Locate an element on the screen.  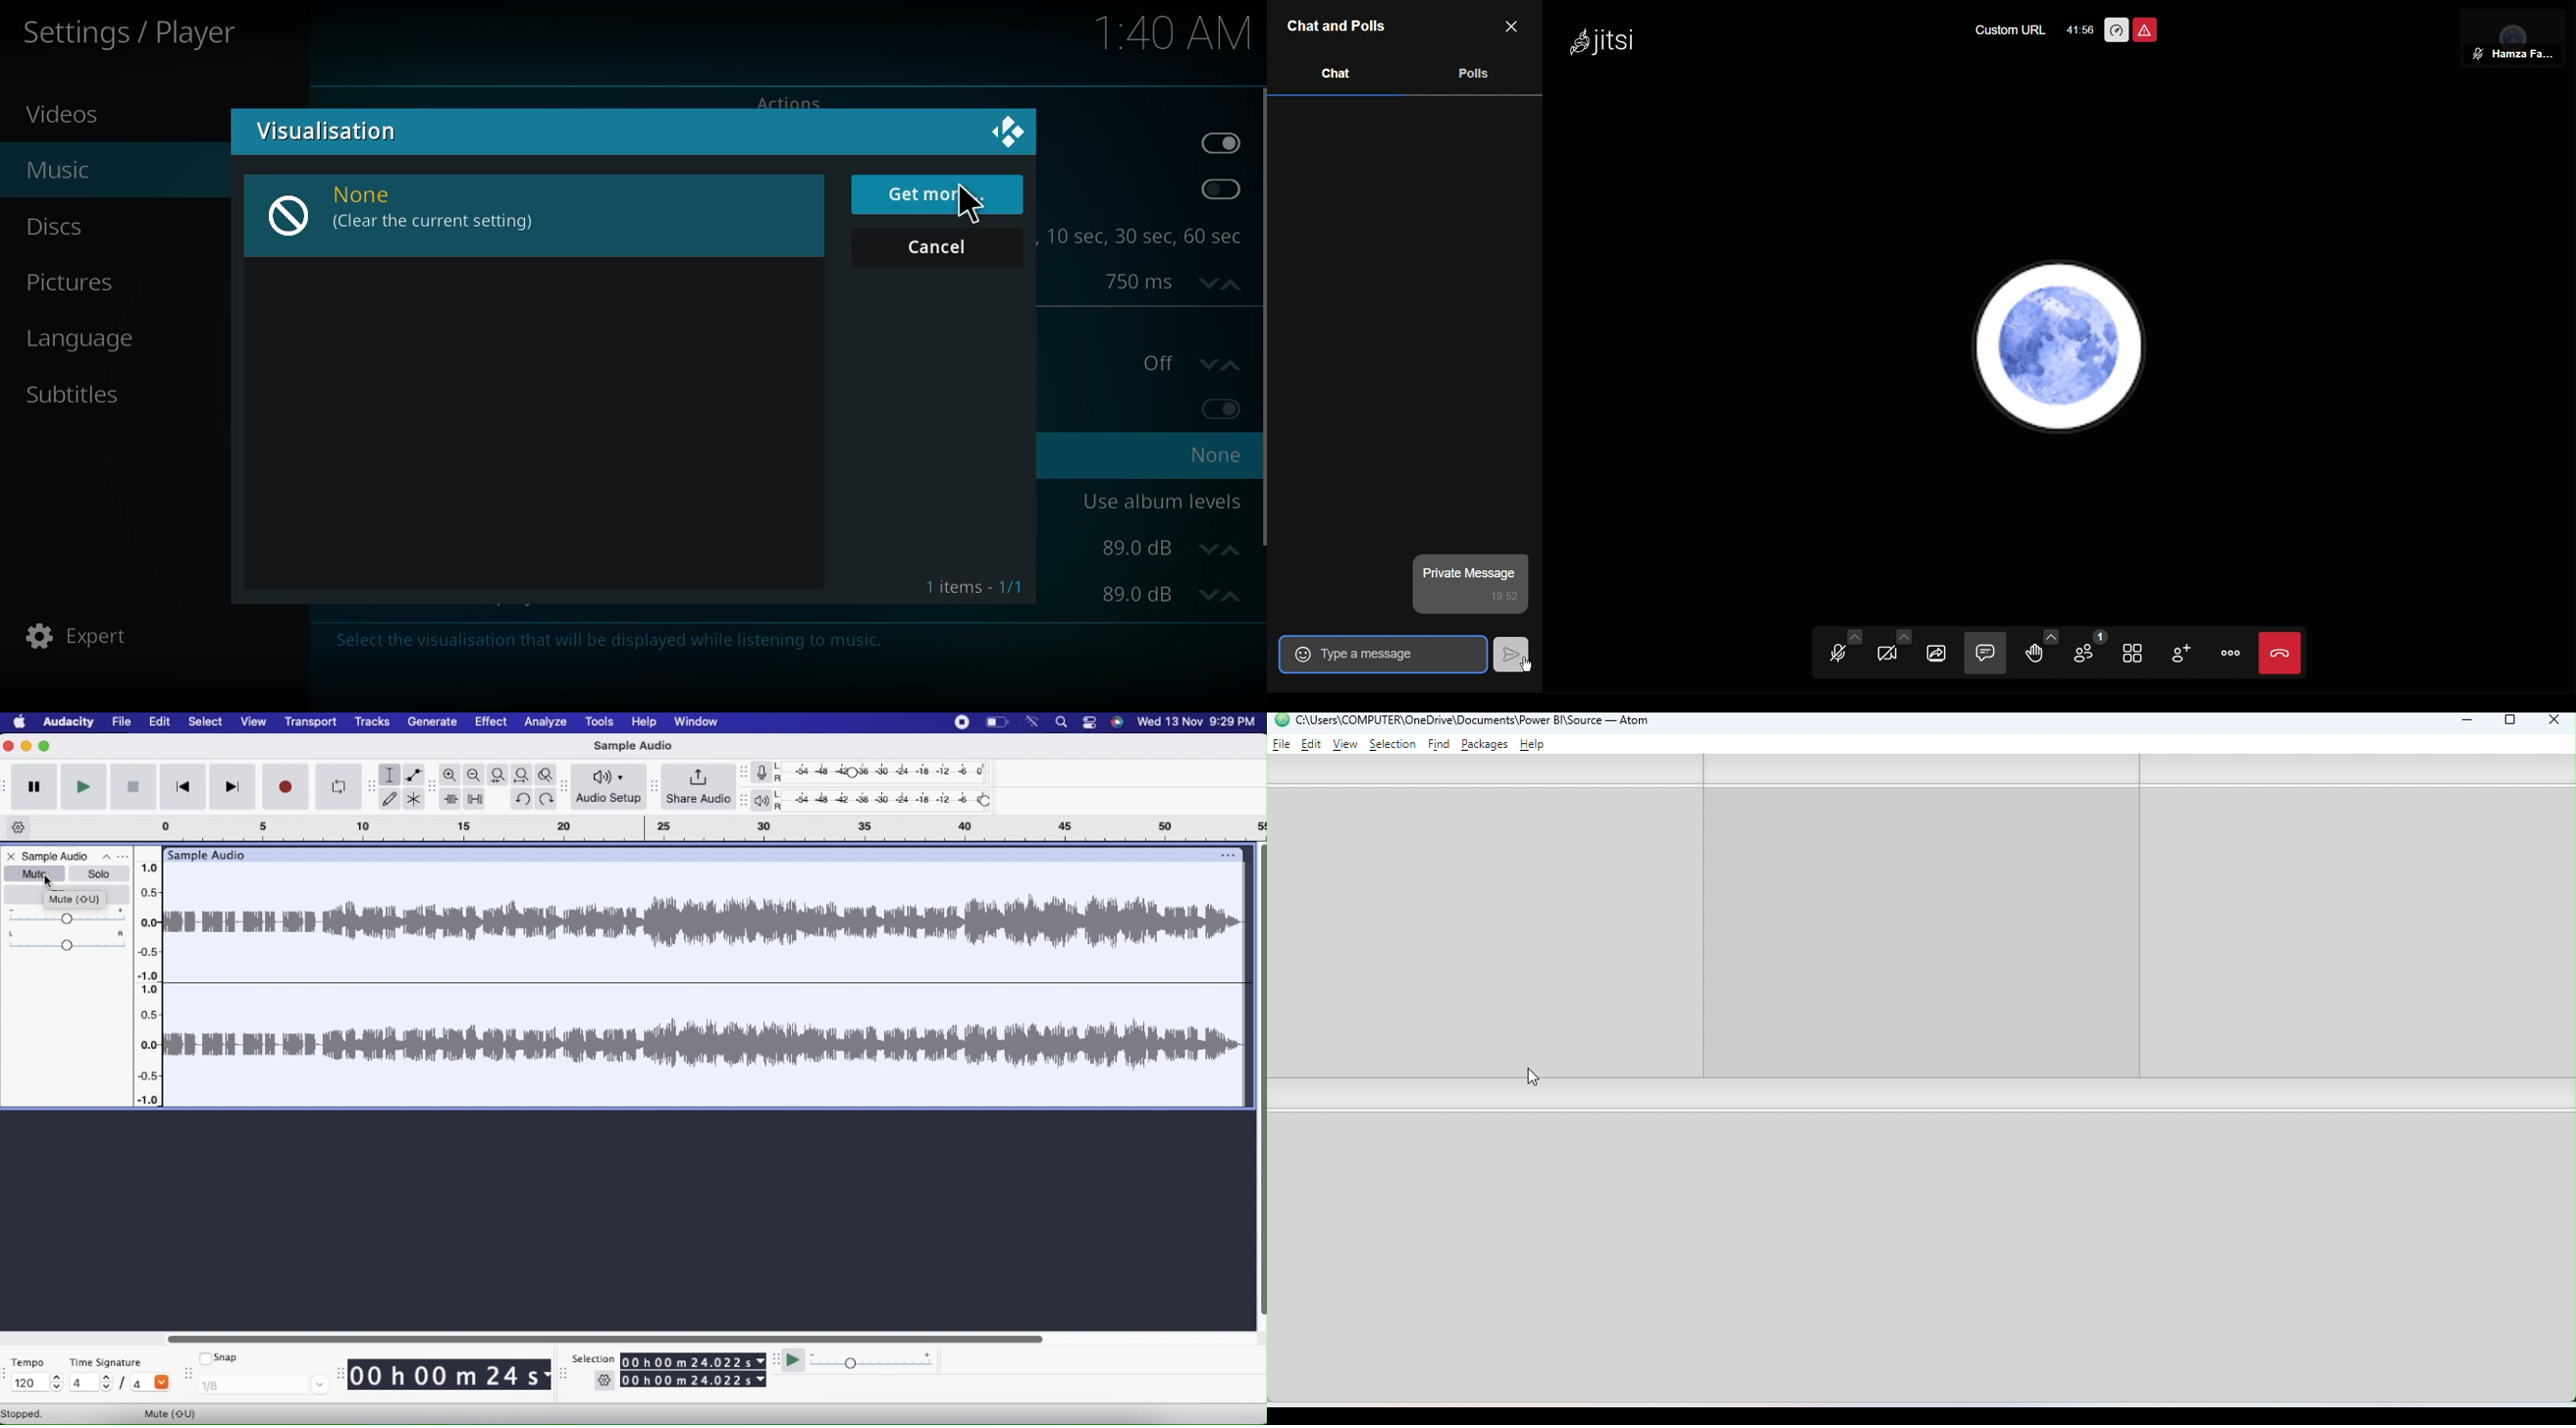
player is located at coordinates (137, 33).